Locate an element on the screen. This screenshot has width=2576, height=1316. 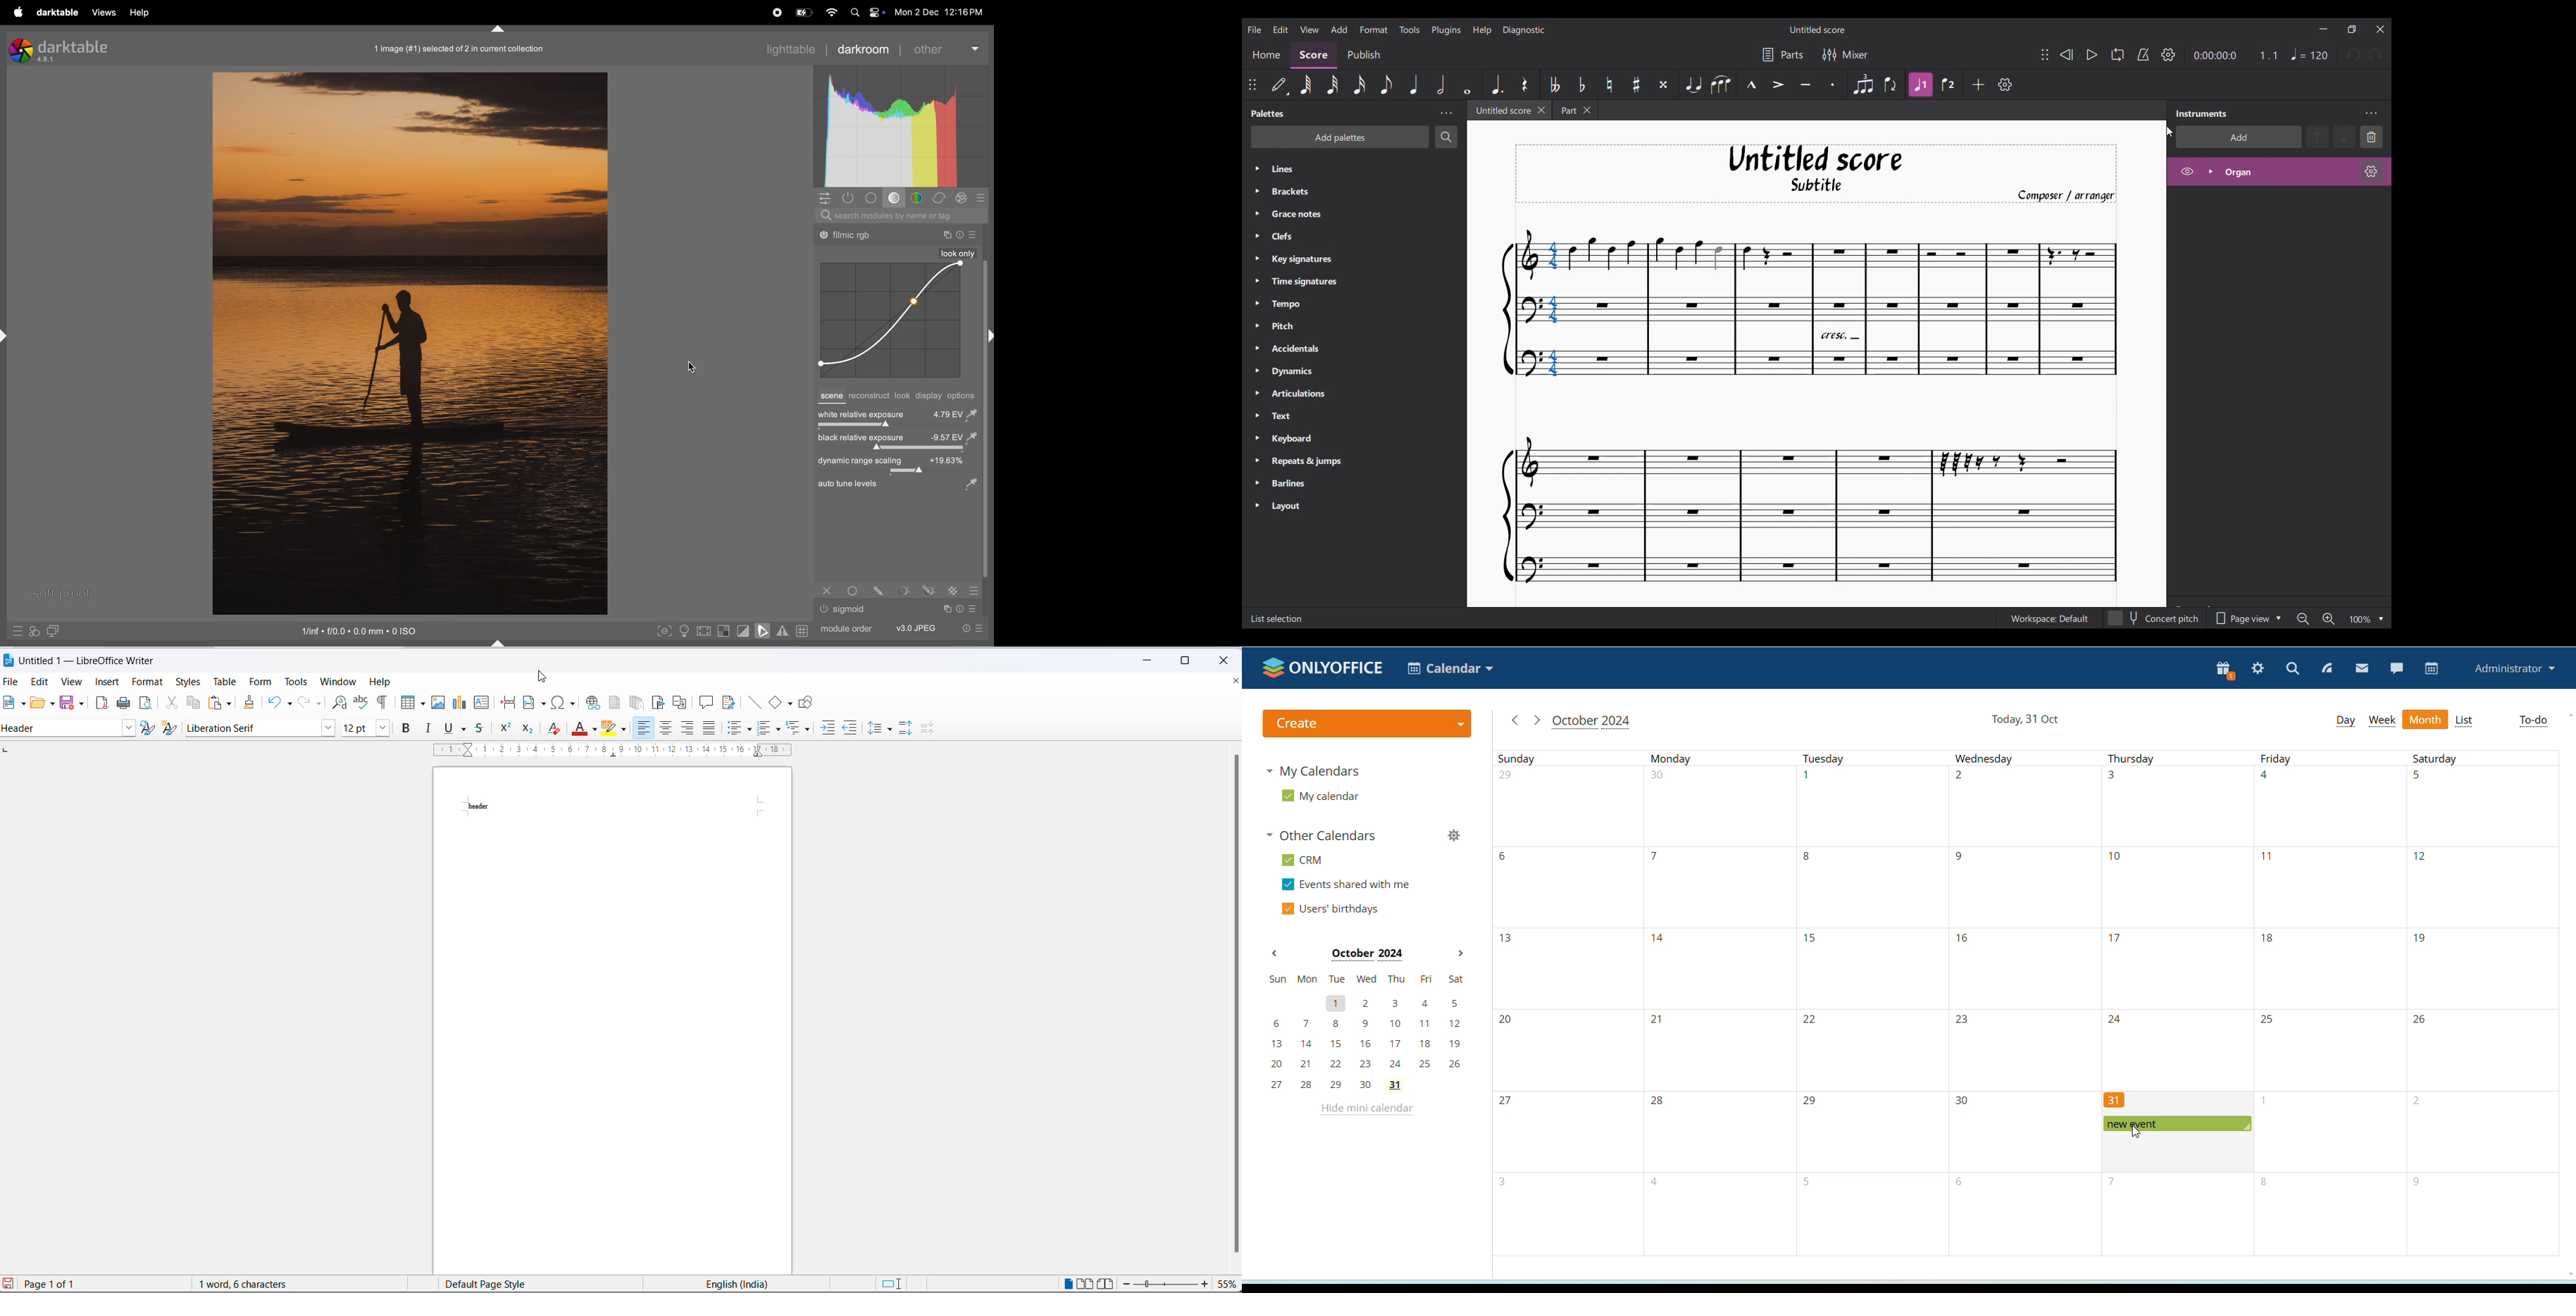
darktable is located at coordinates (57, 13).